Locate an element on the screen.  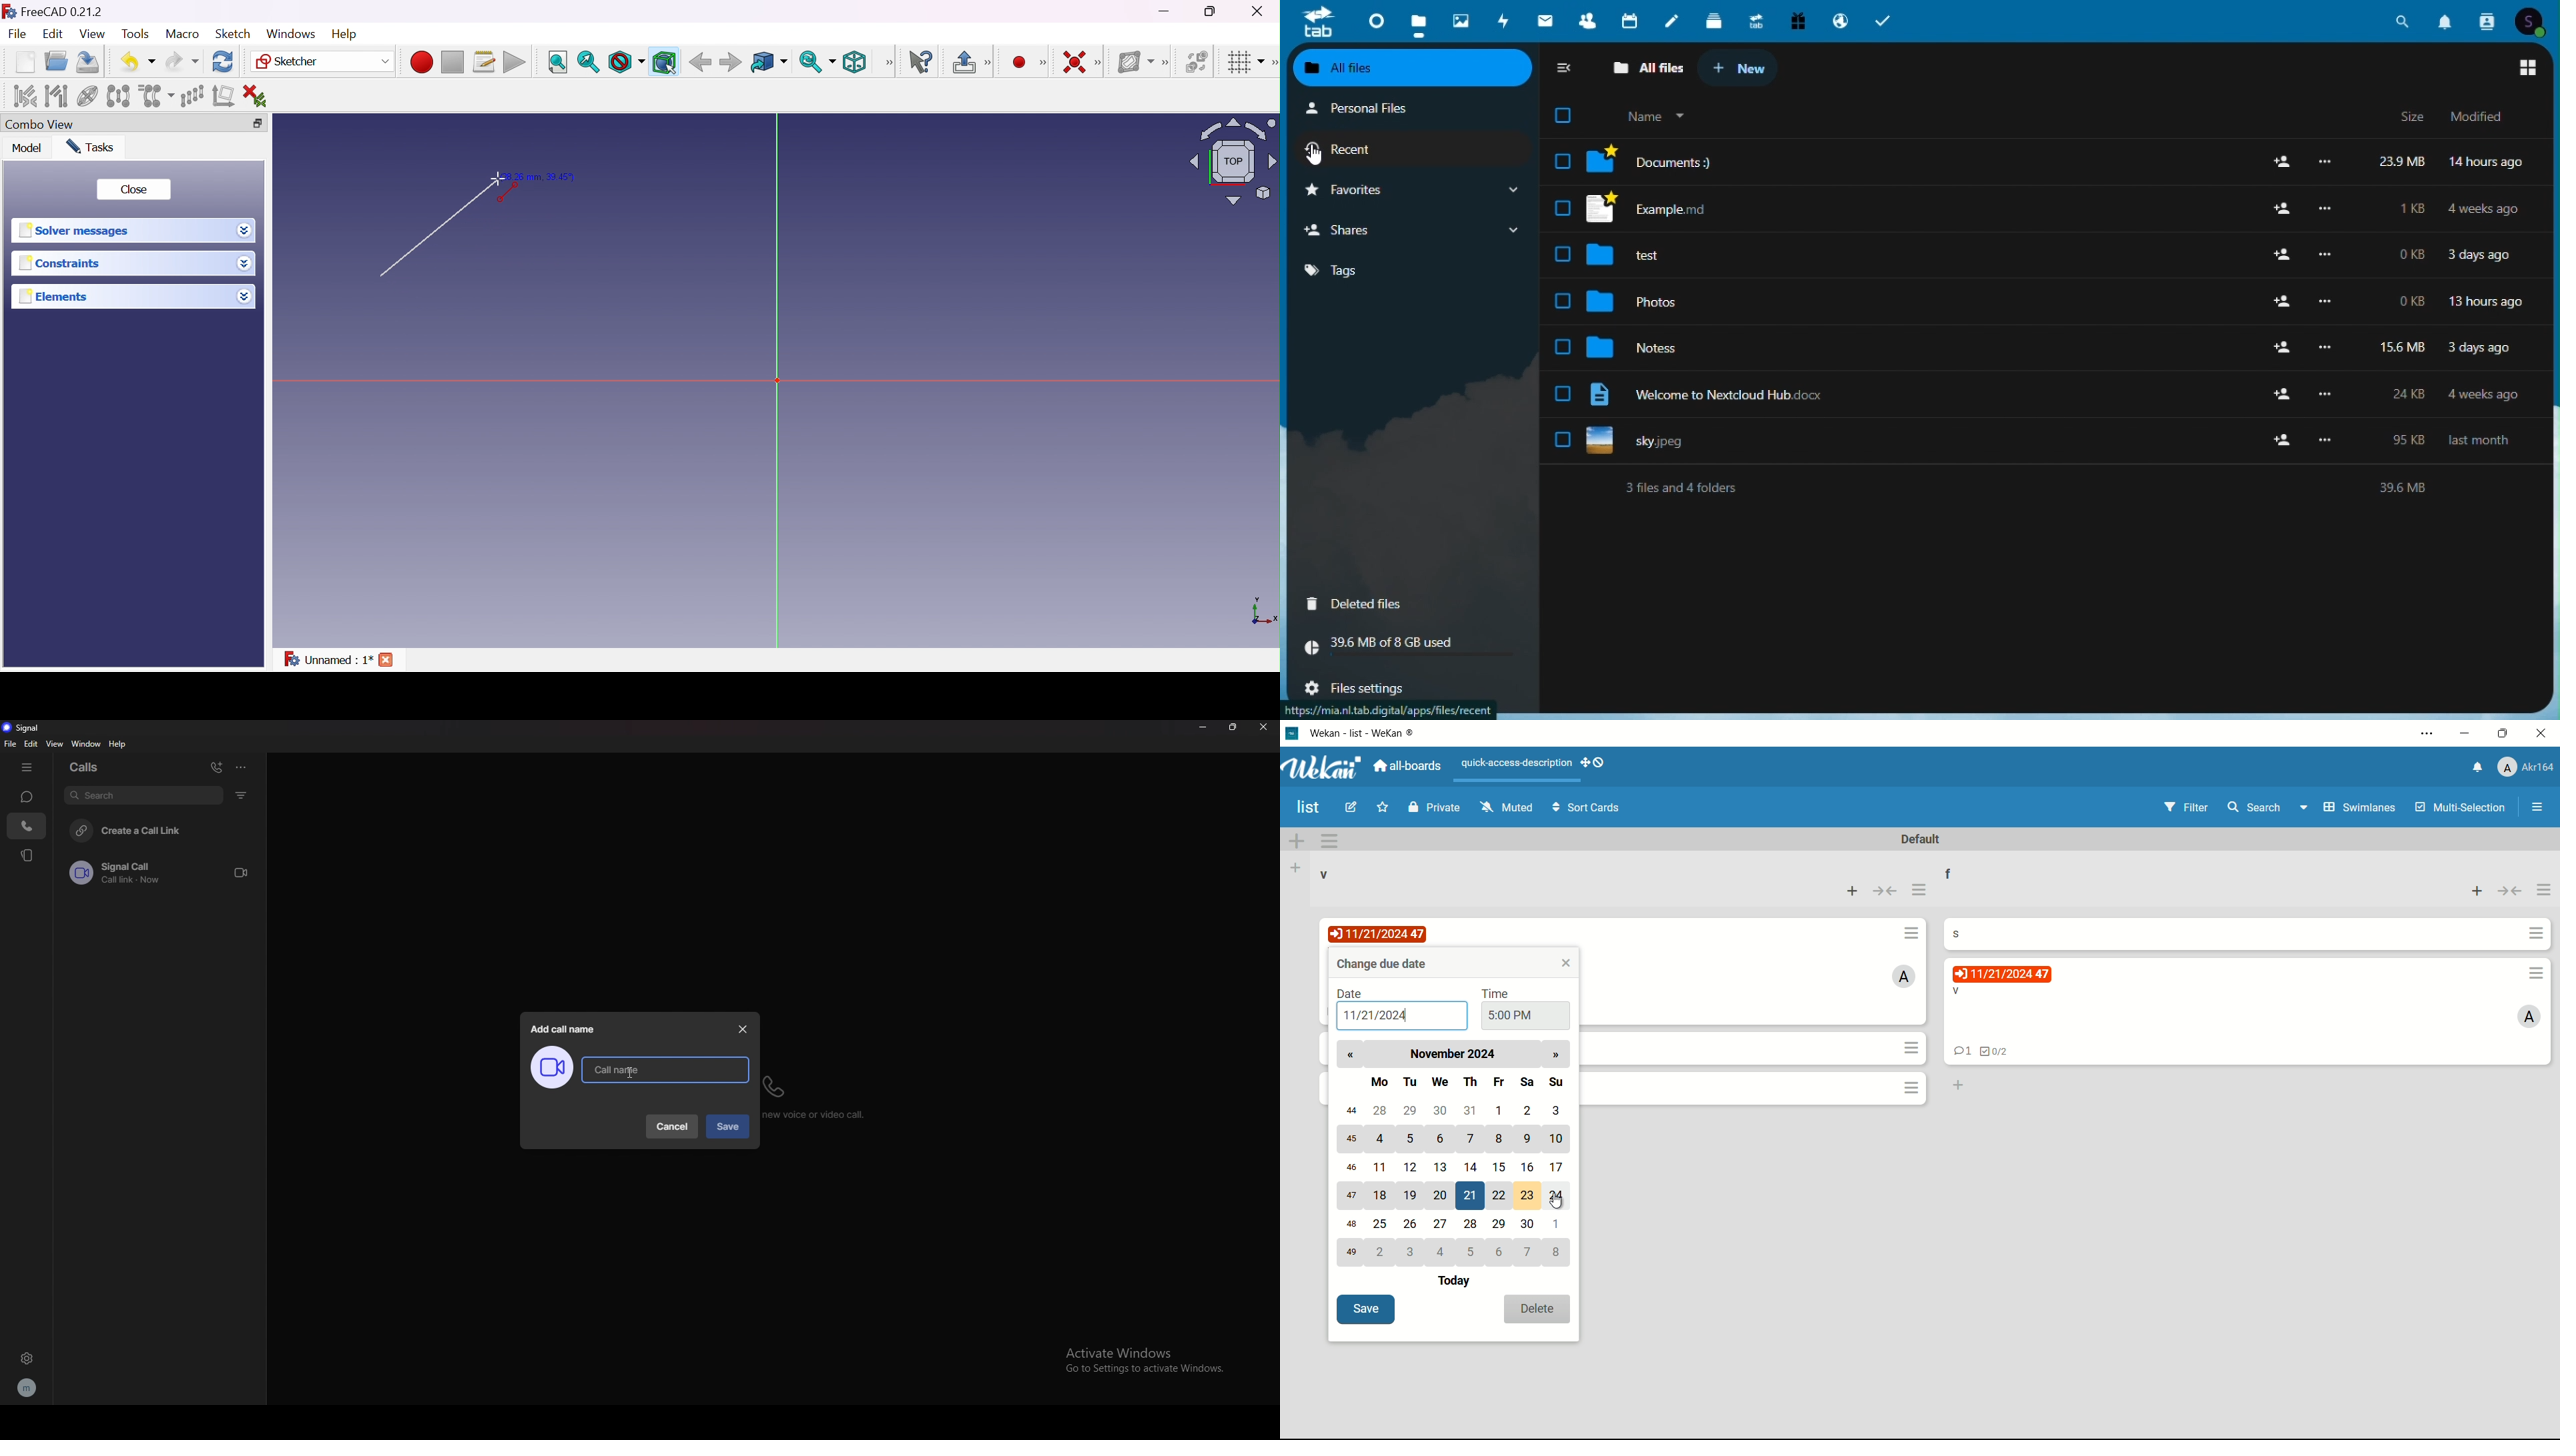
calls is located at coordinates (27, 826).